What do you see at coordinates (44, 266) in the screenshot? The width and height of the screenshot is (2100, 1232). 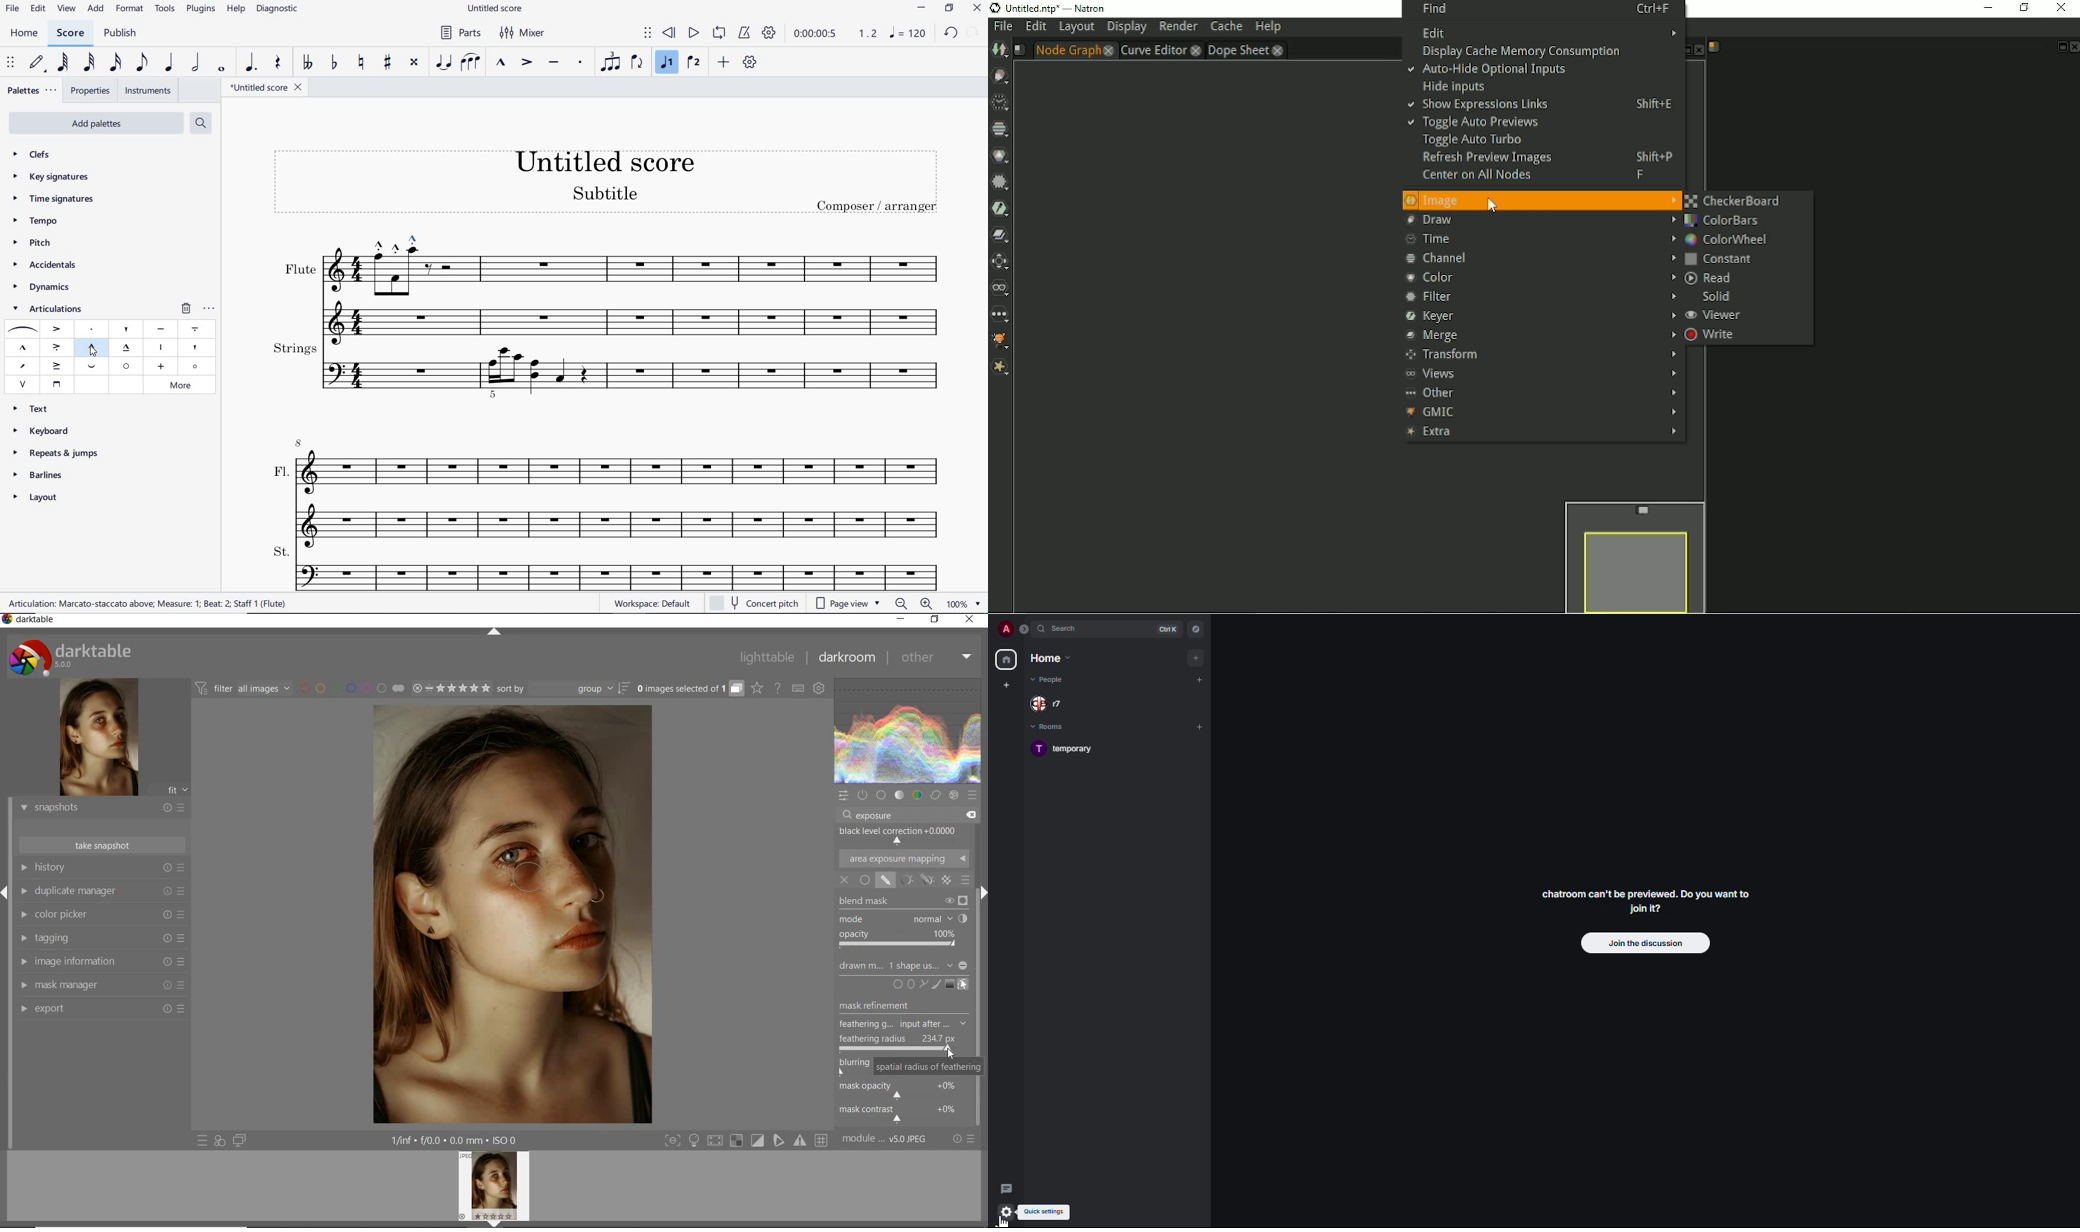 I see `accidentals` at bounding box center [44, 266].